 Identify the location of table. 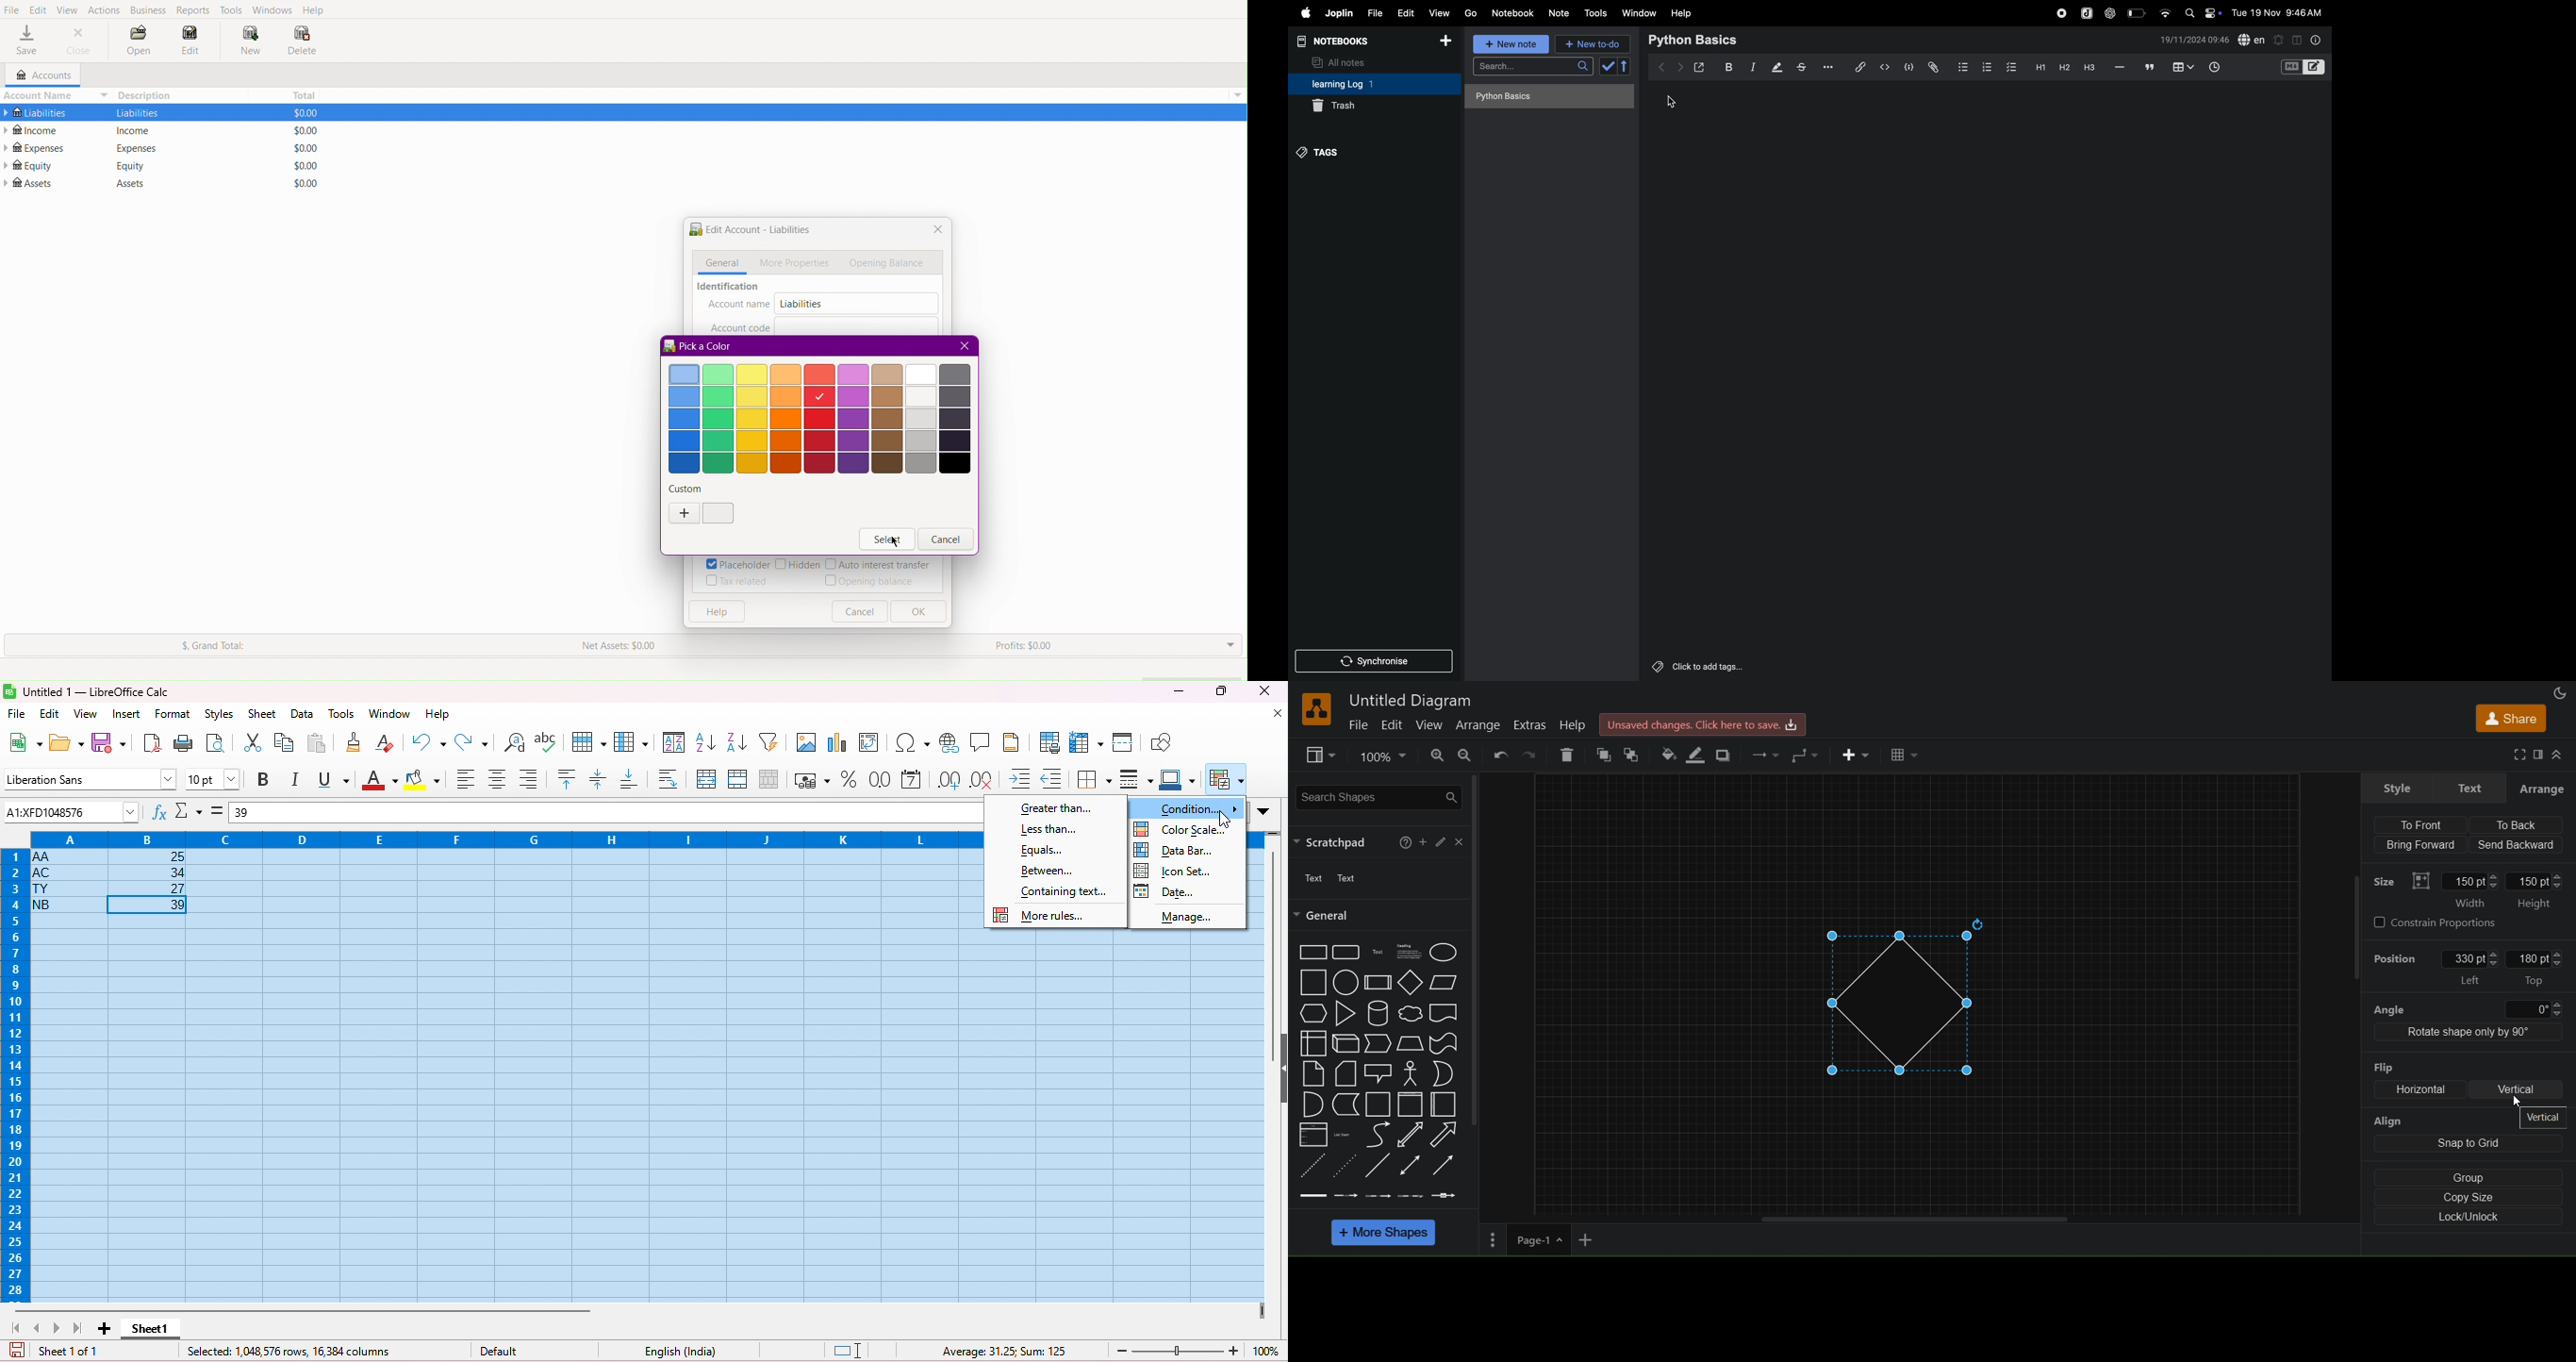
(1906, 754).